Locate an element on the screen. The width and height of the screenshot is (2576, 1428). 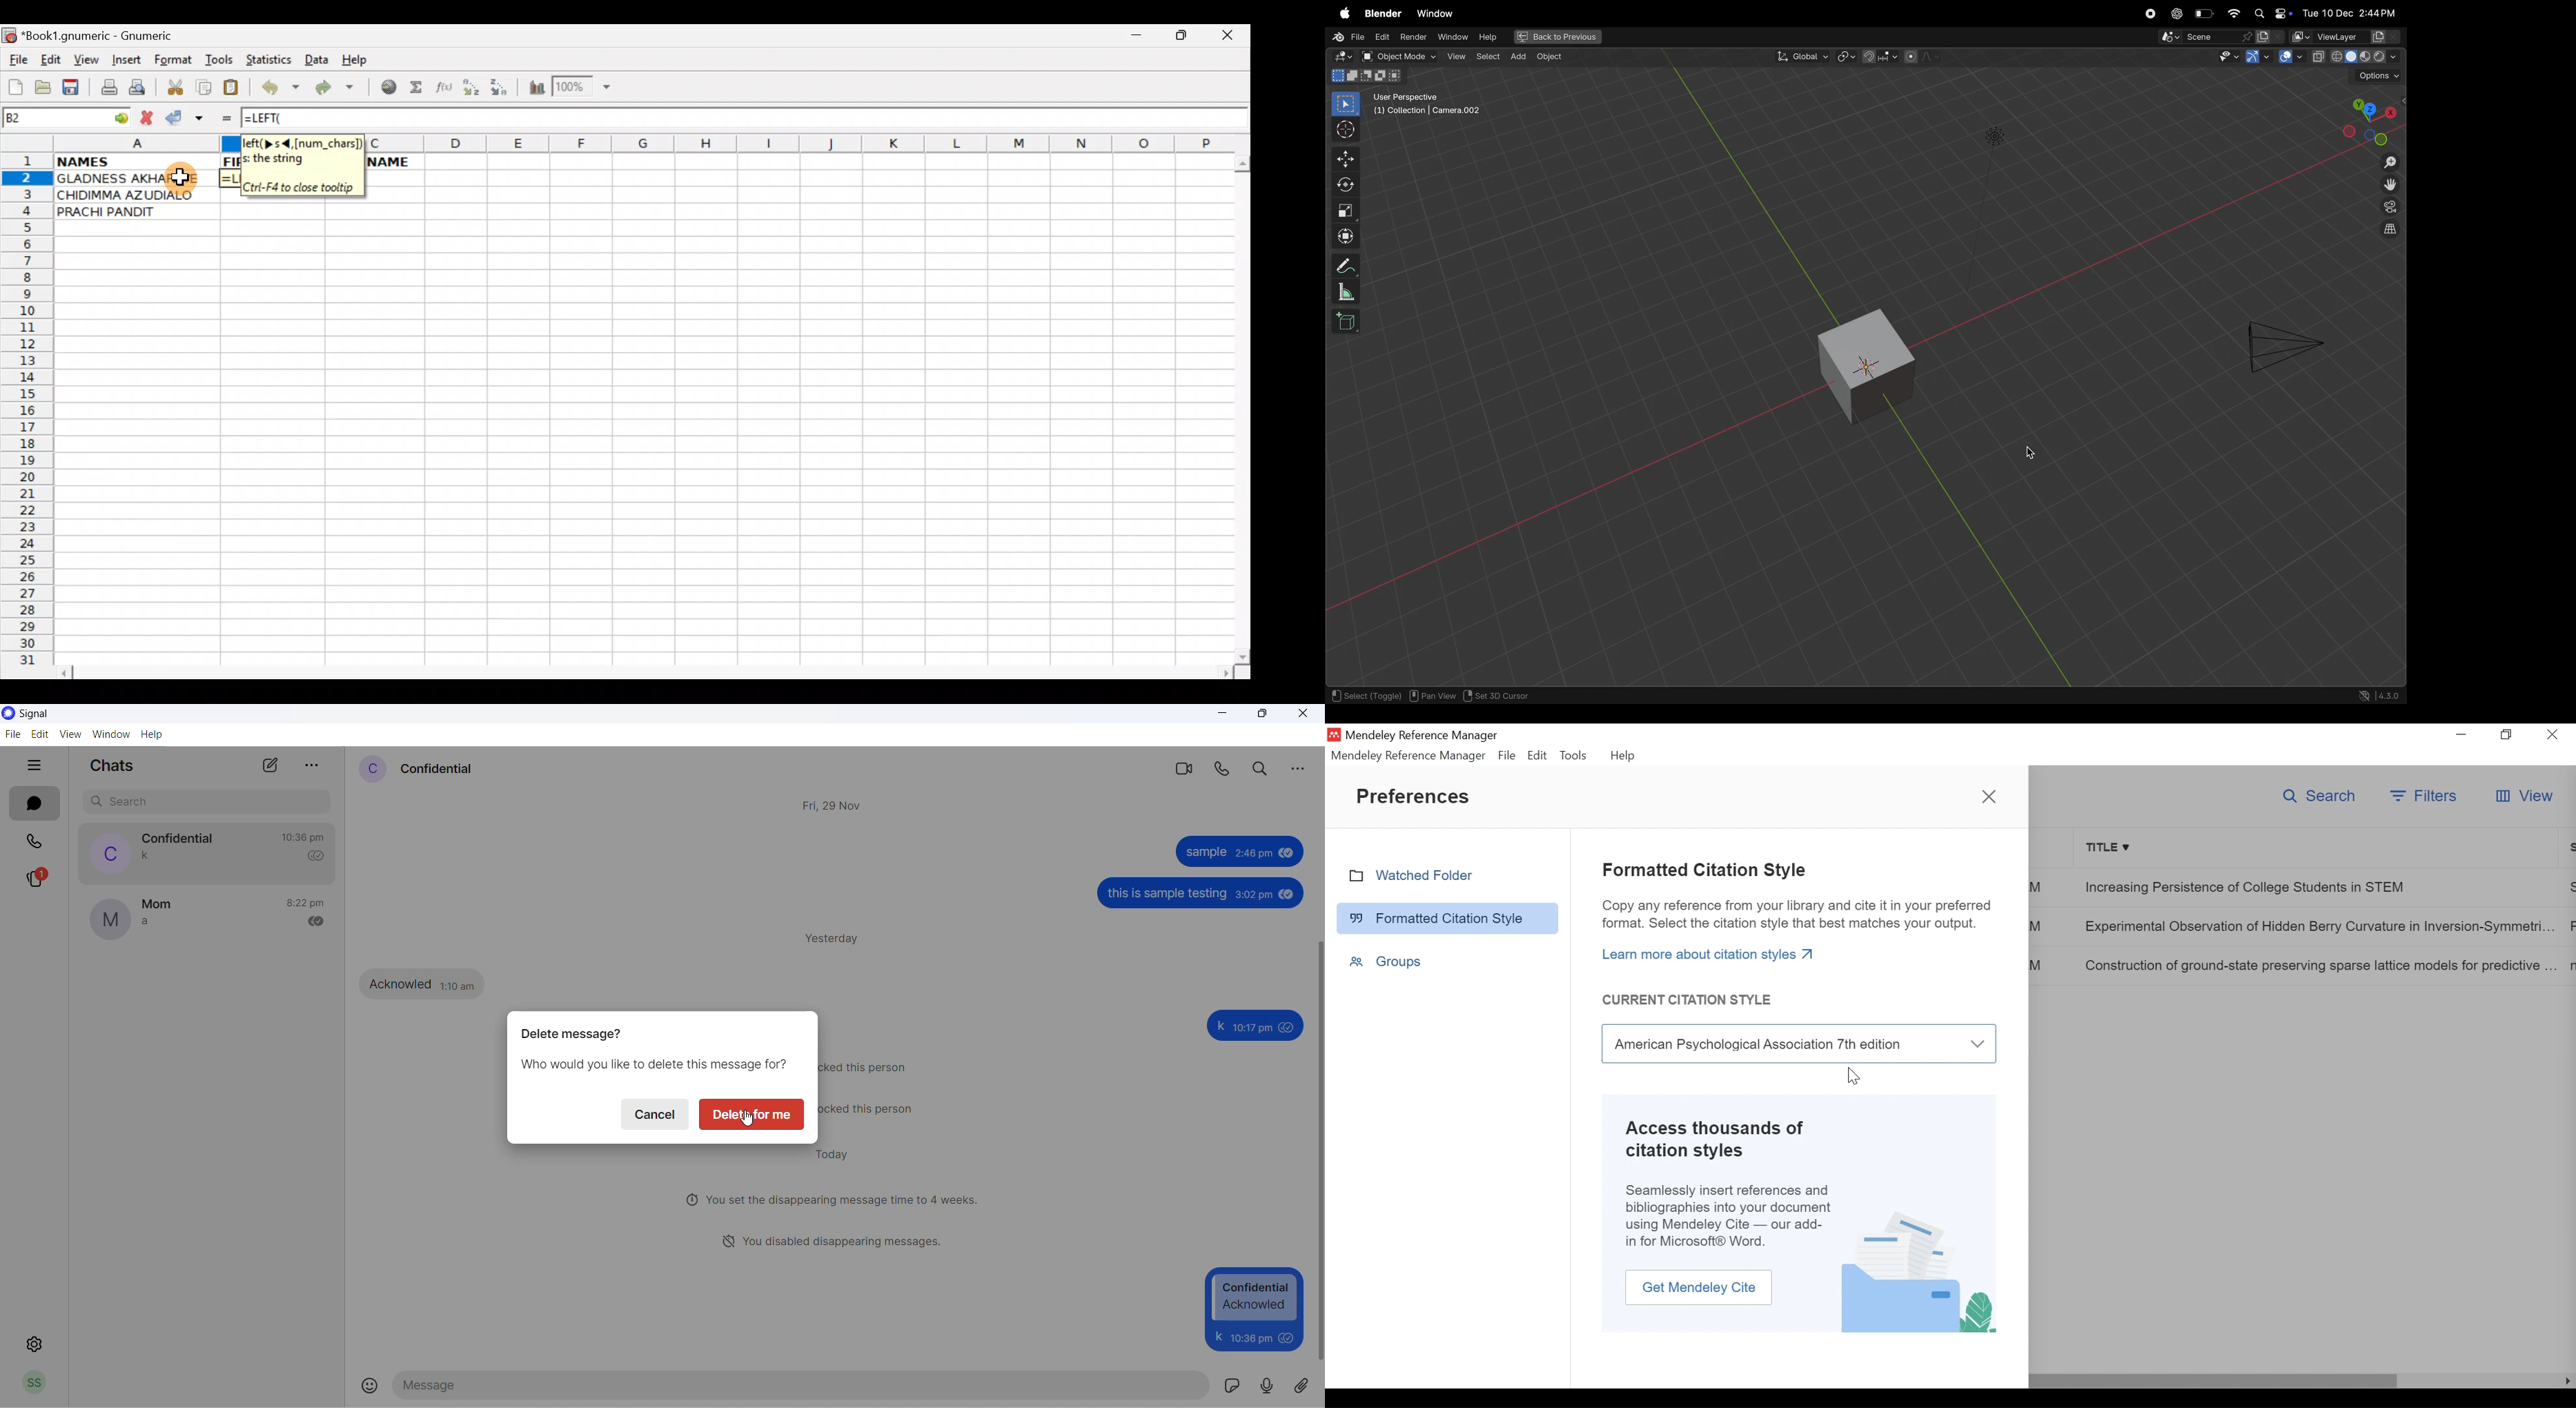
=LEFT( is located at coordinates (274, 118).